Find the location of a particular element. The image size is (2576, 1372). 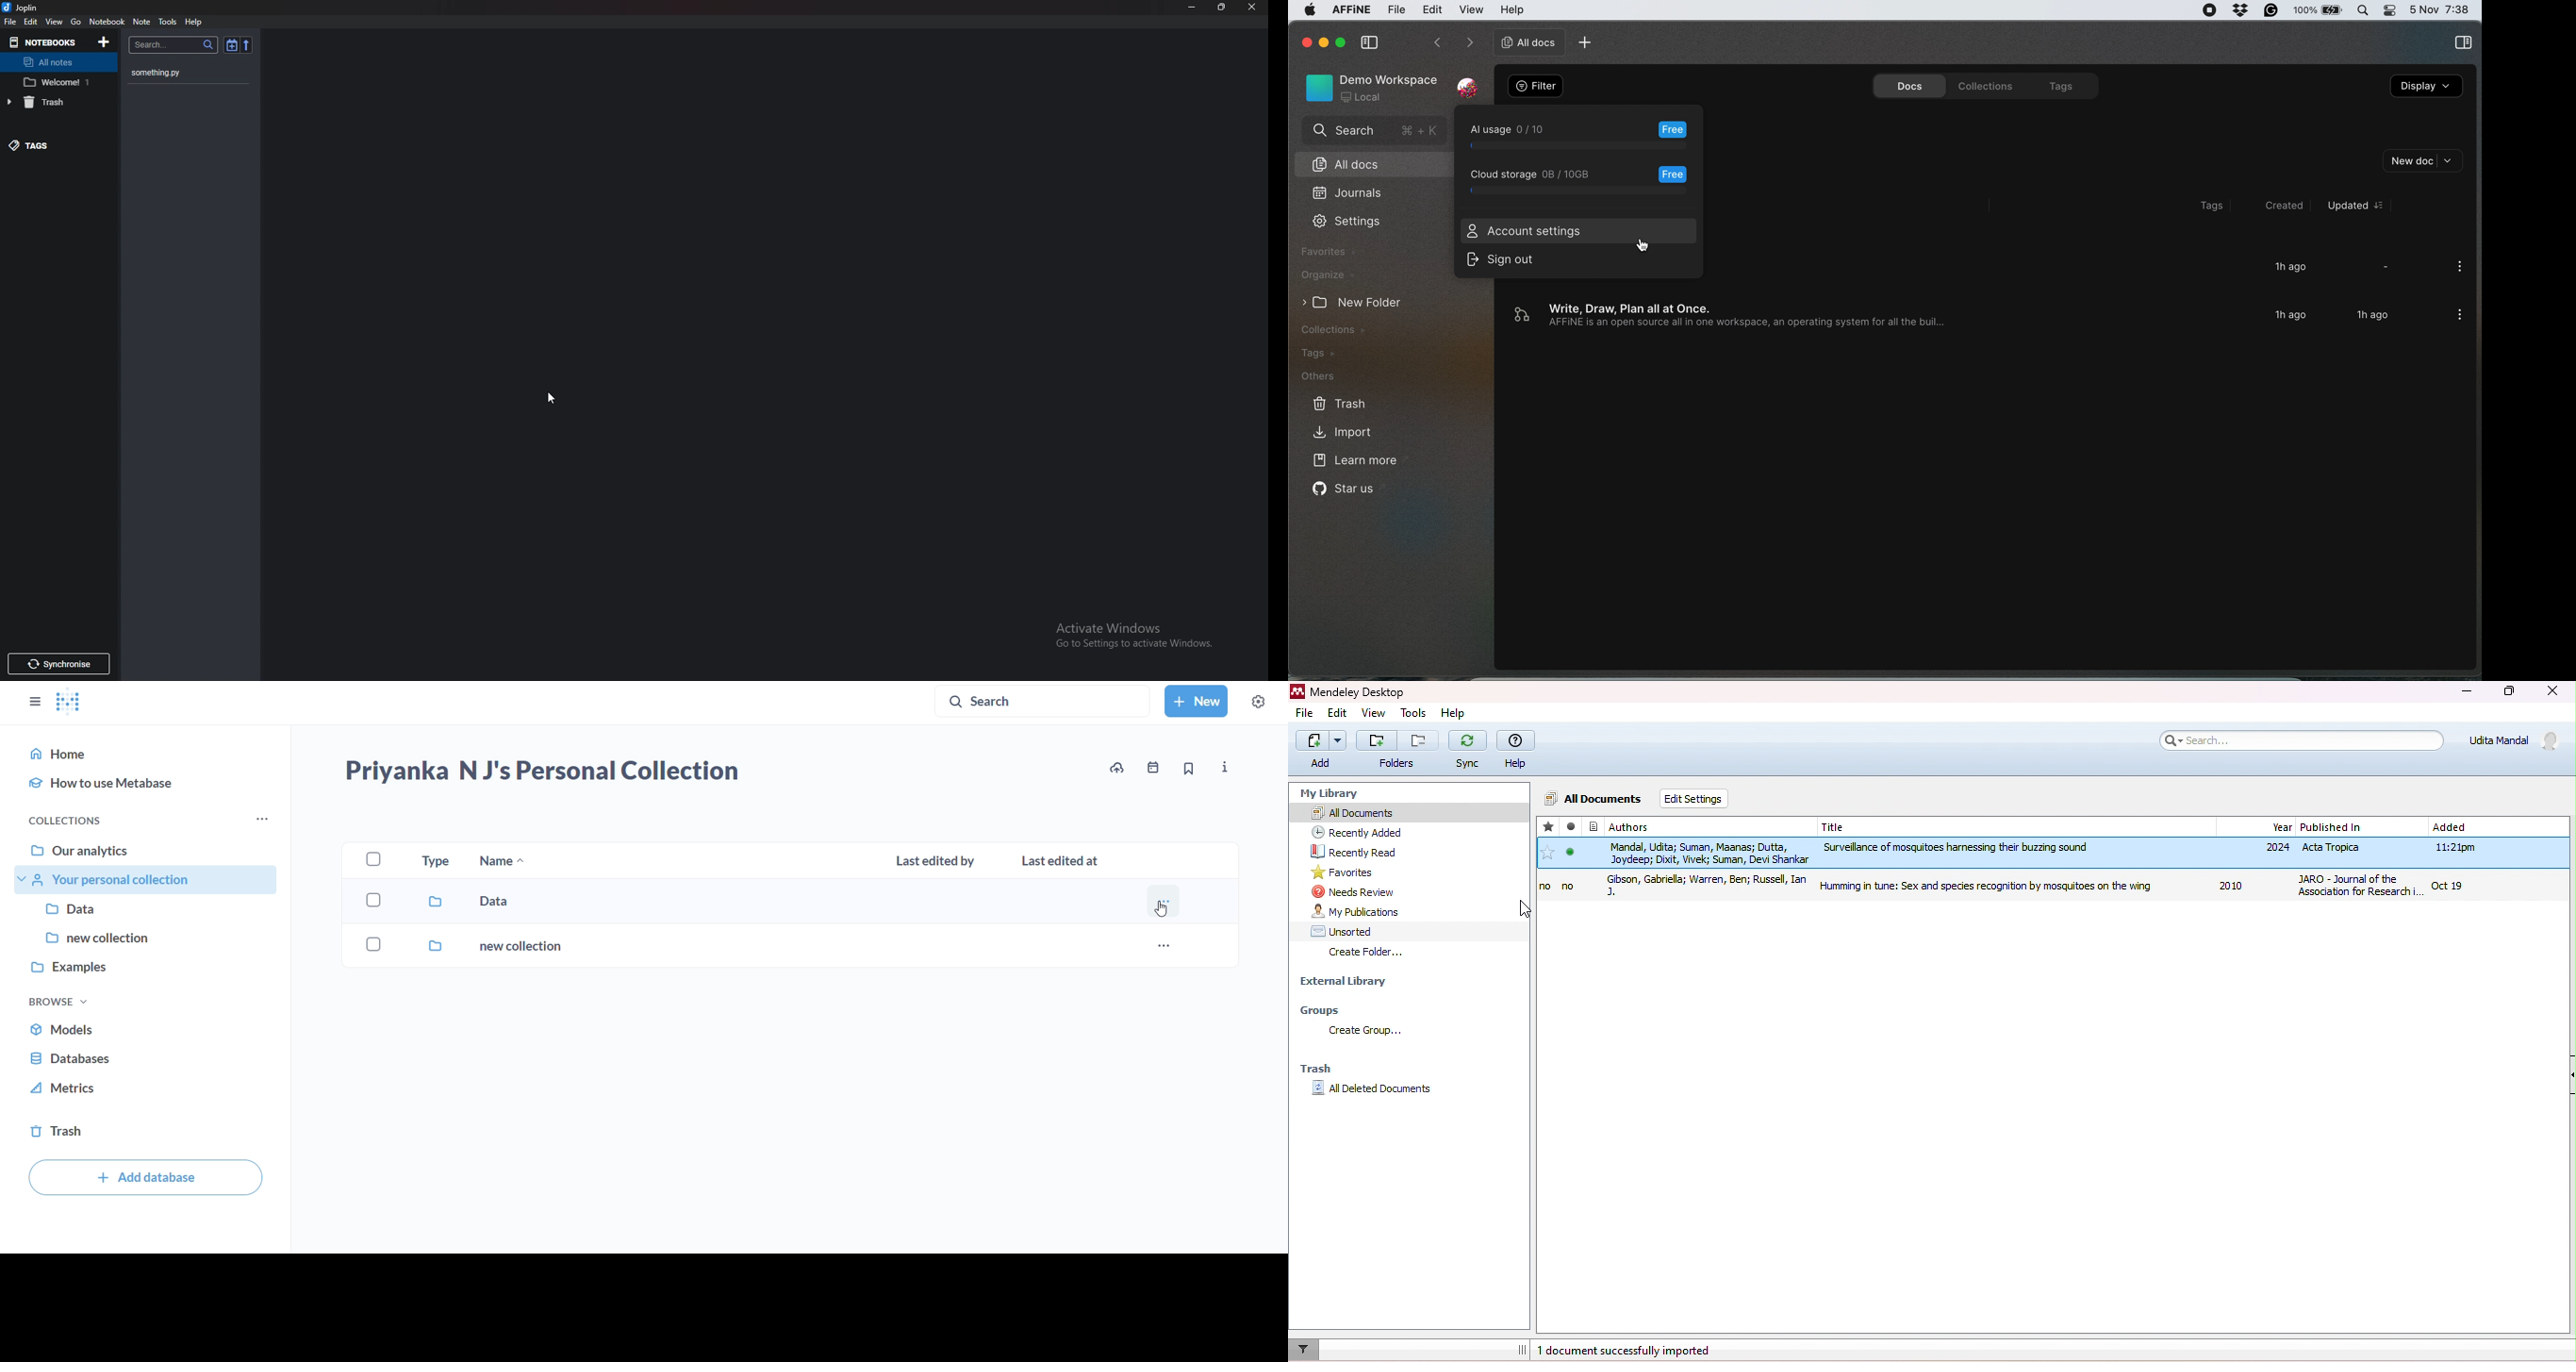

type is located at coordinates (435, 862).